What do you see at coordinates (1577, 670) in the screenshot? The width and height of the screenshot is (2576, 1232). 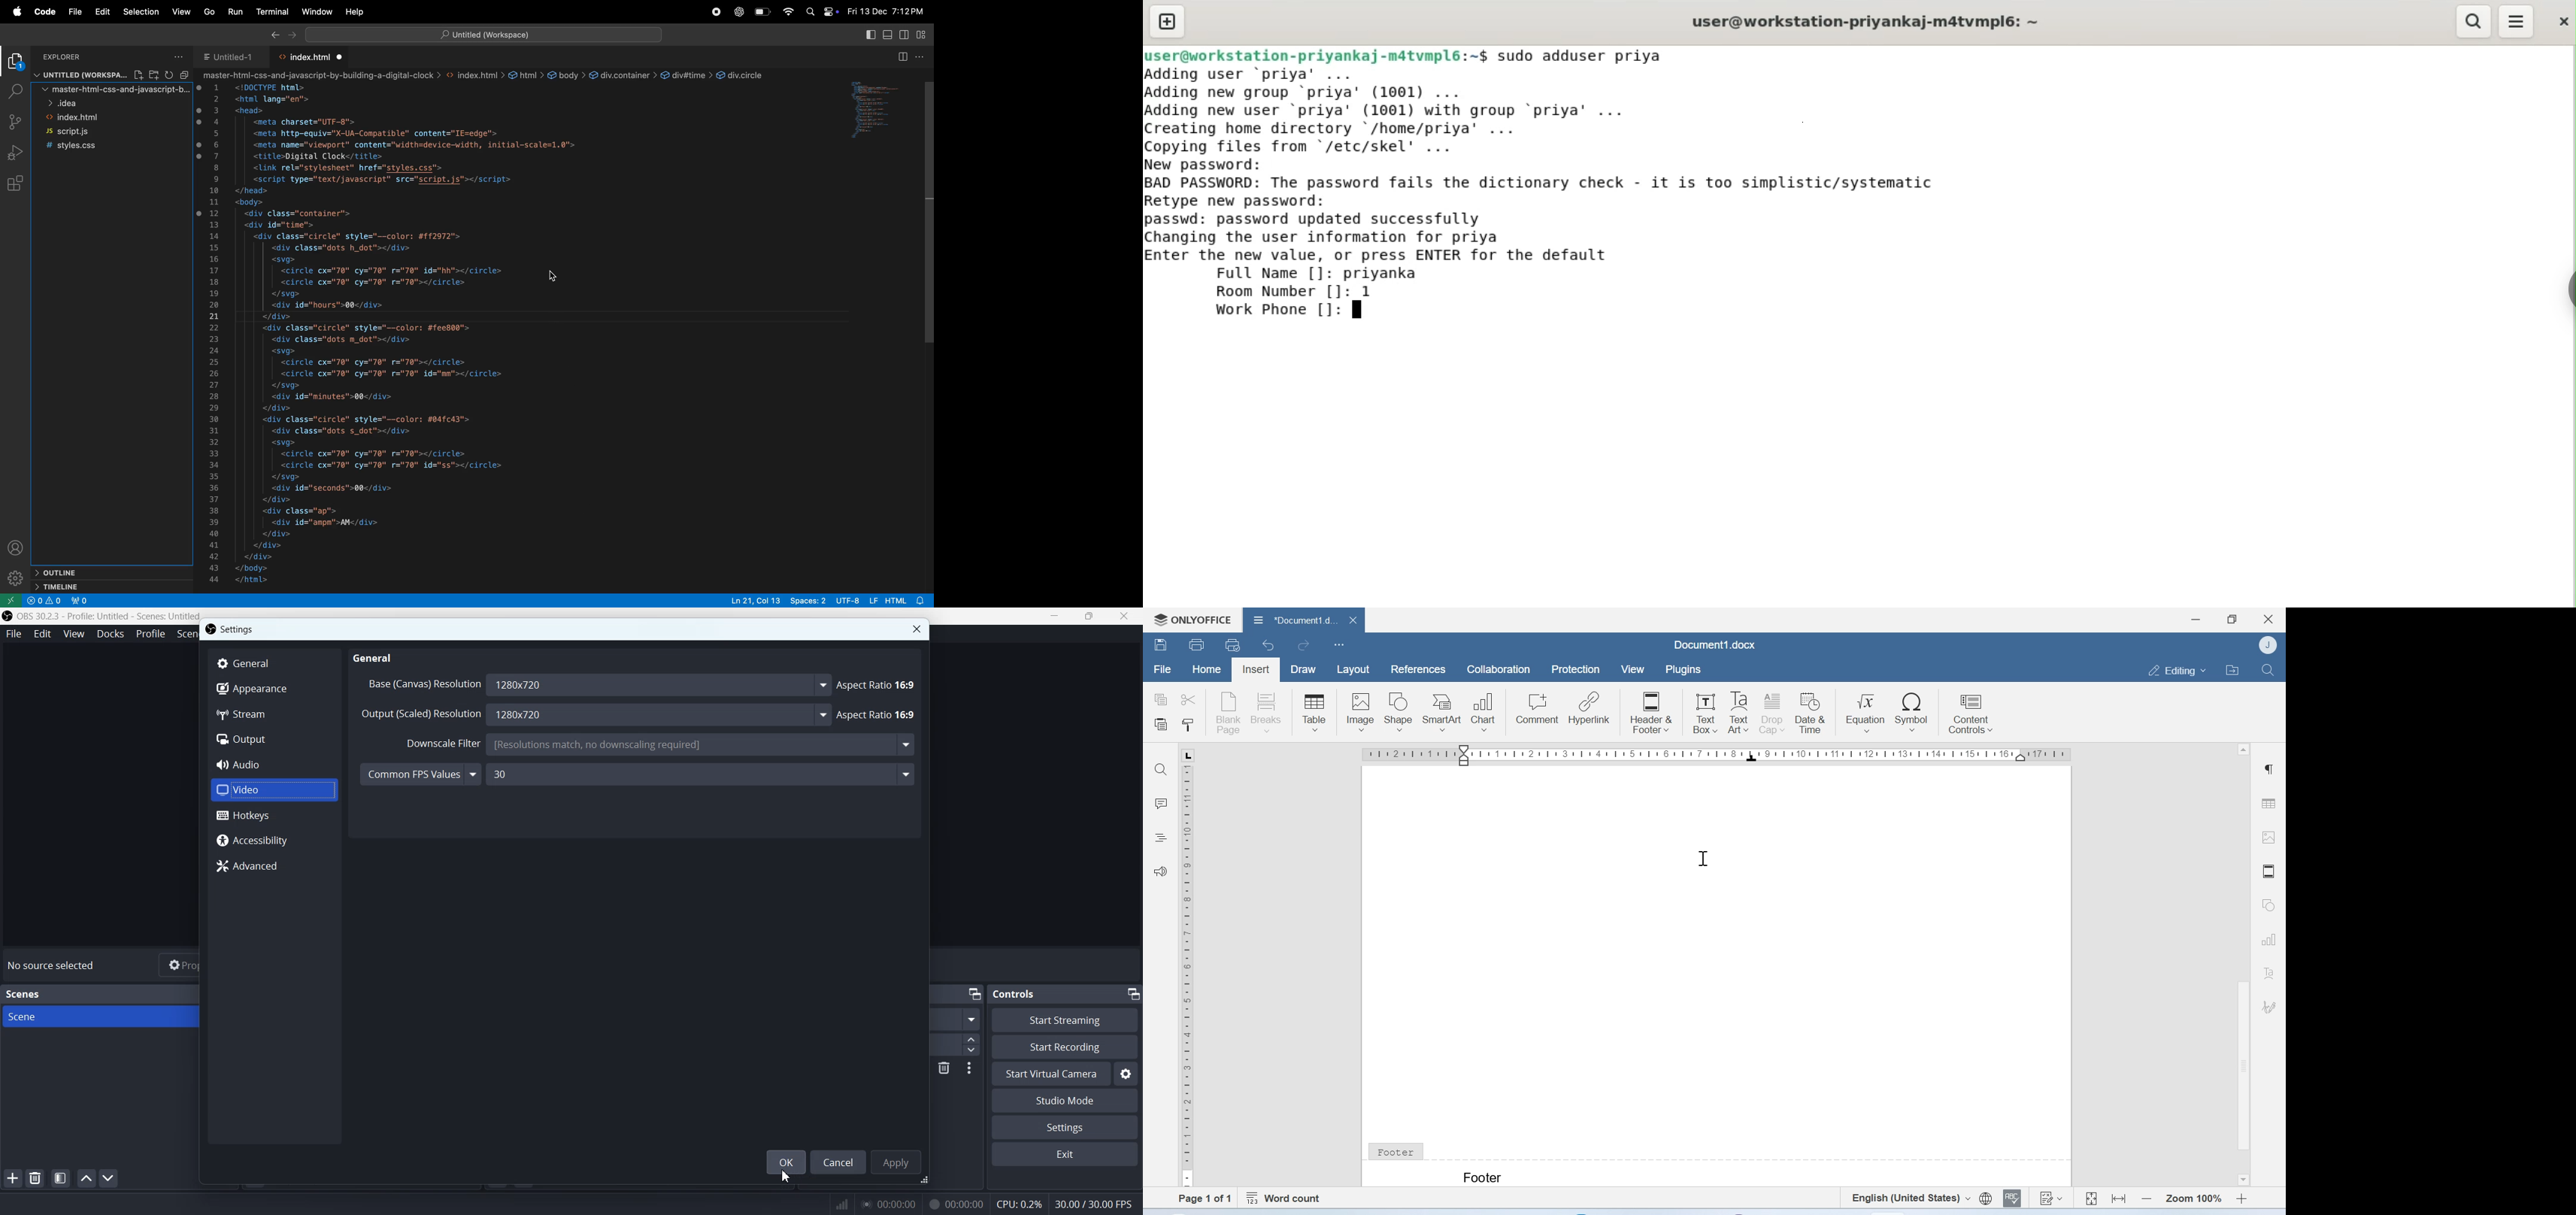 I see `Protection` at bounding box center [1577, 670].